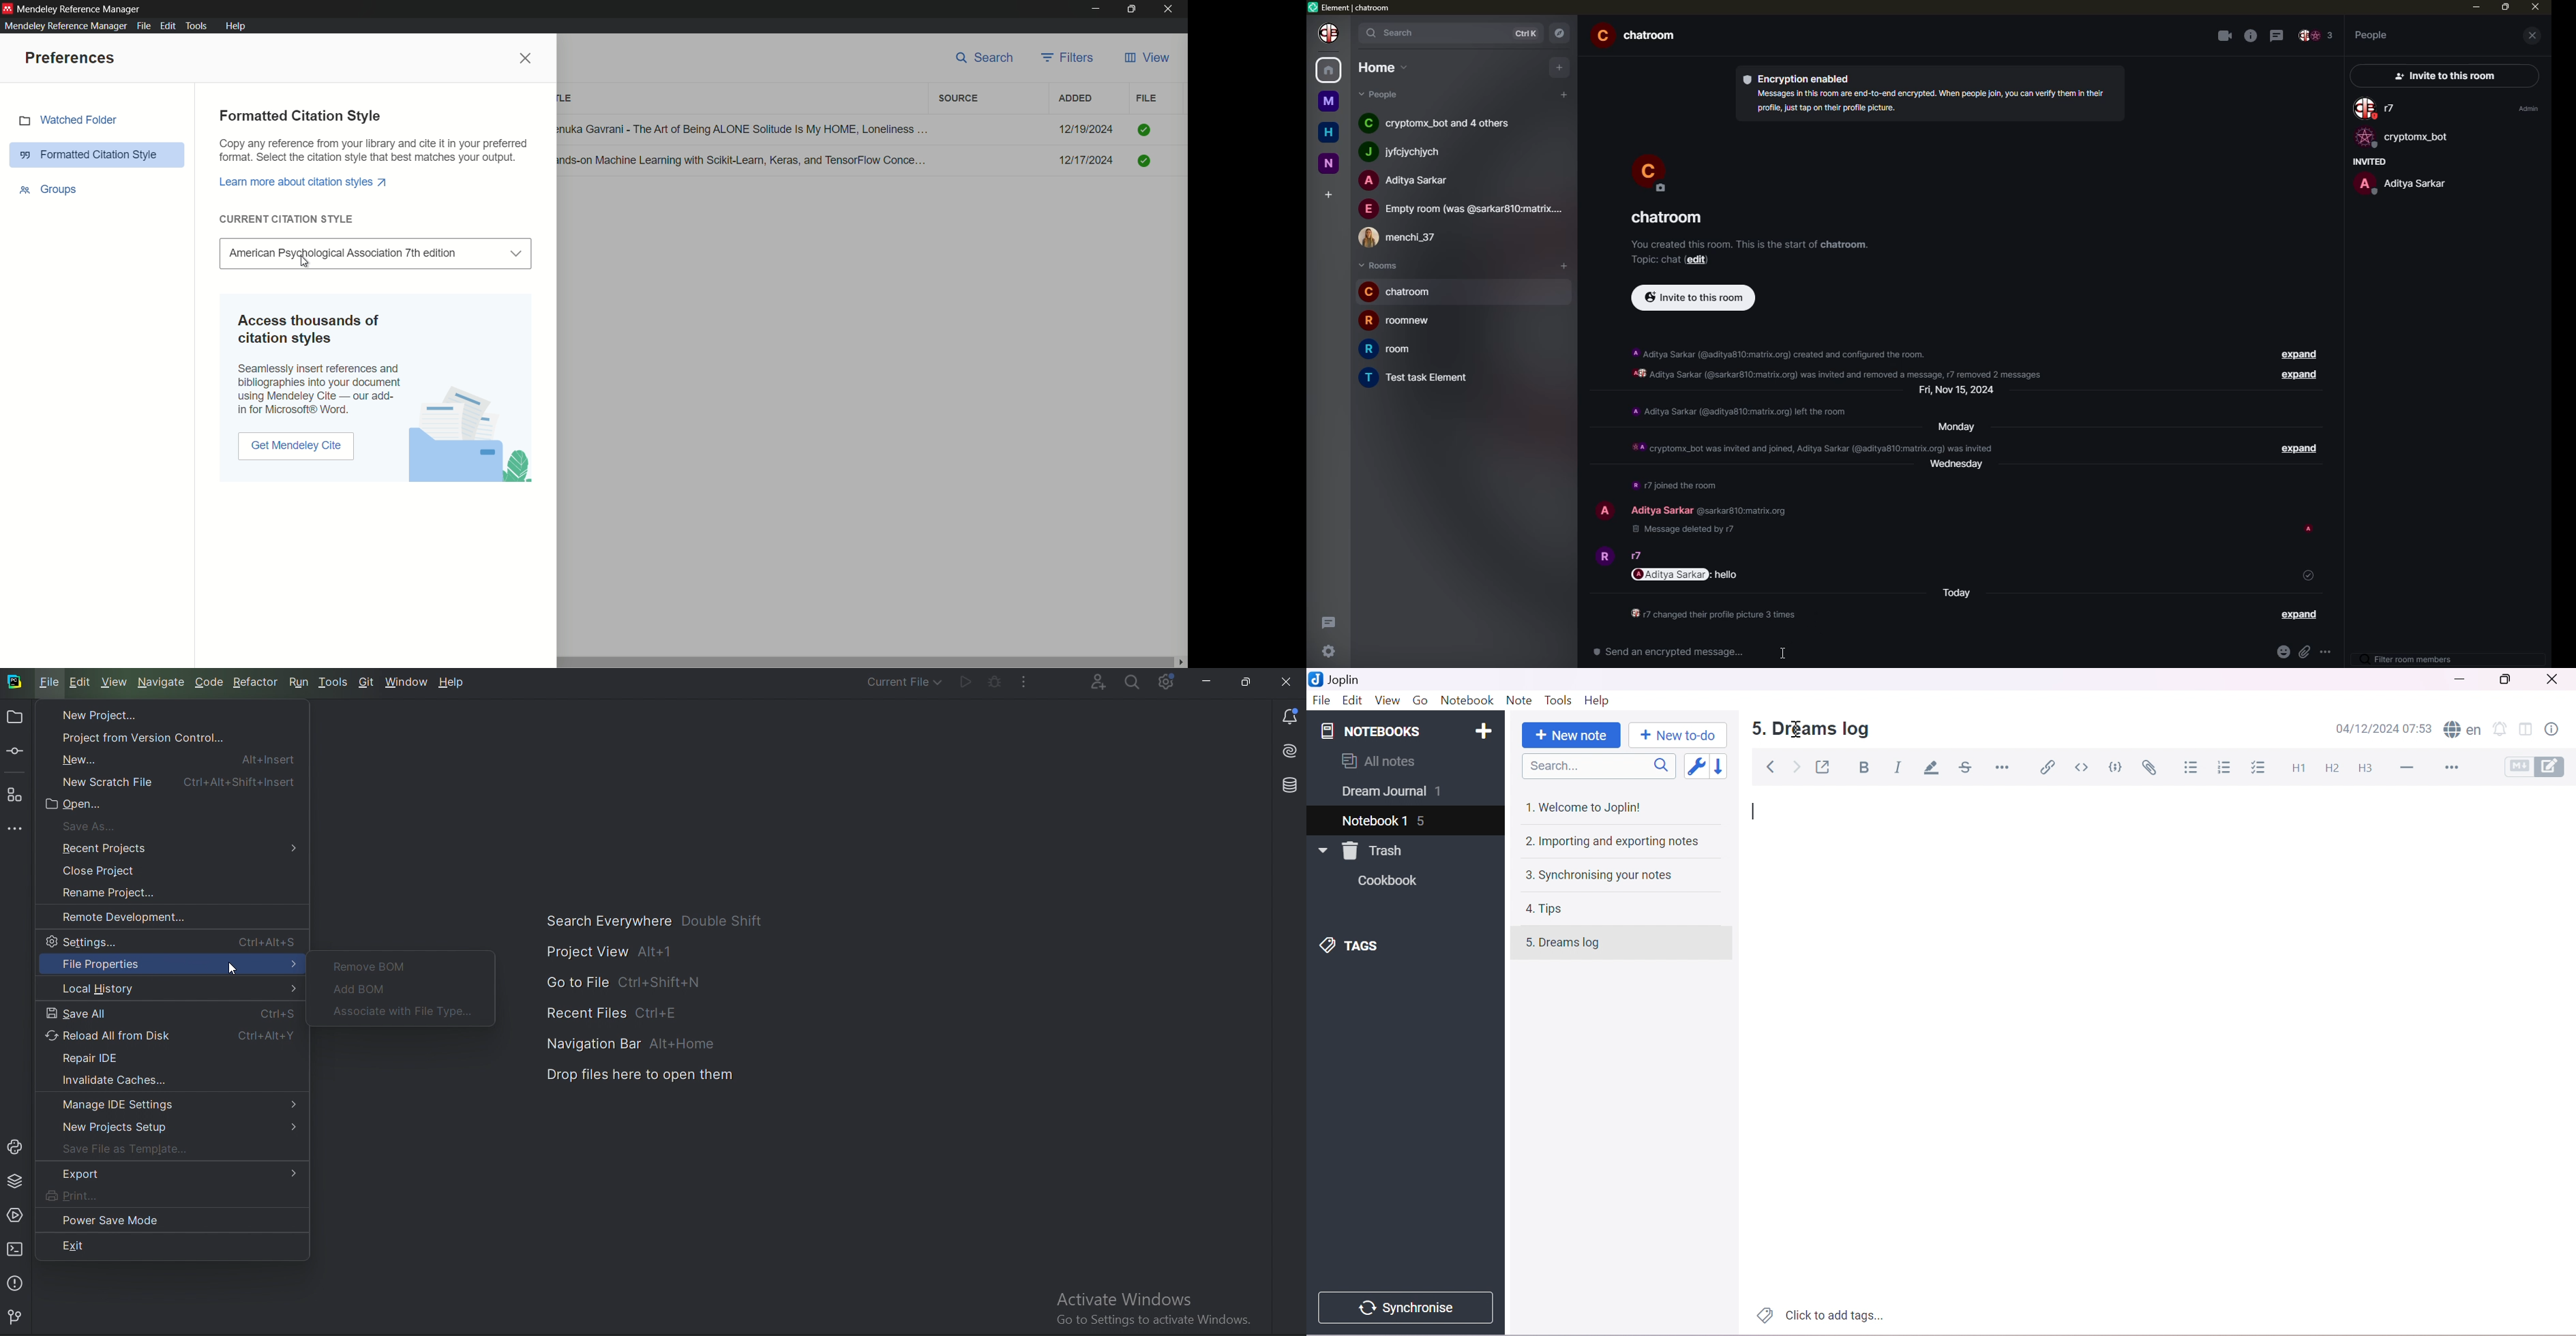 This screenshot has height=1344, width=2576. I want to click on Checkbox, so click(2262, 768).